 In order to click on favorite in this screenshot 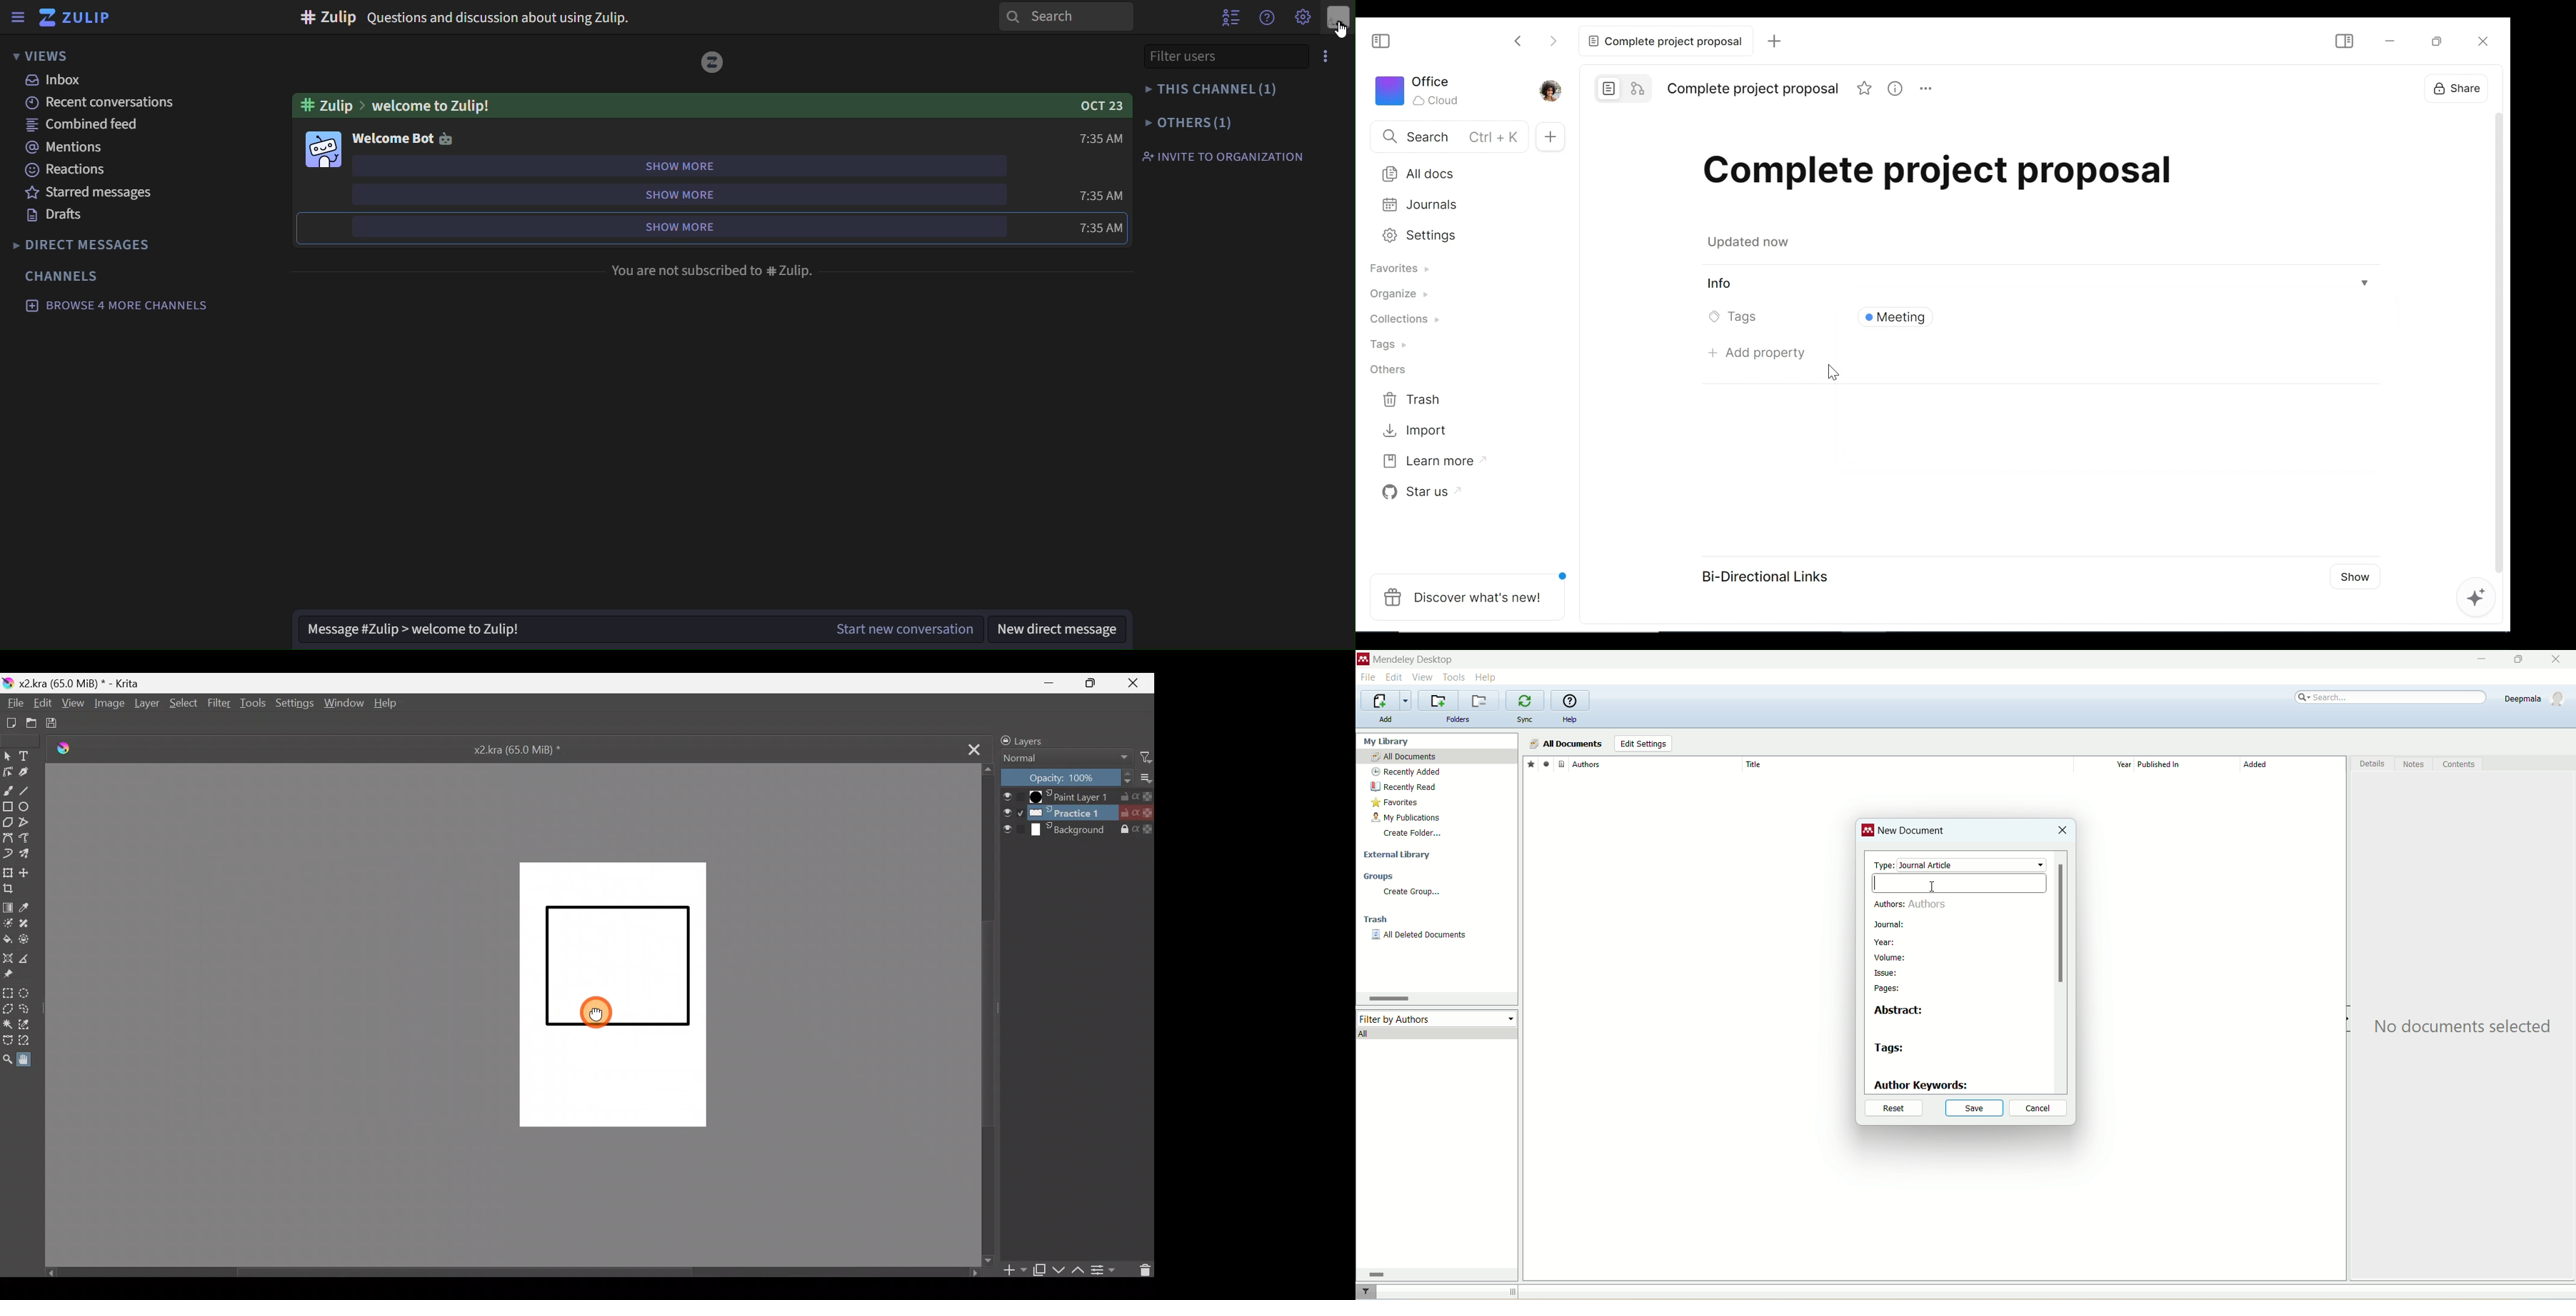, I will do `click(1866, 90)`.